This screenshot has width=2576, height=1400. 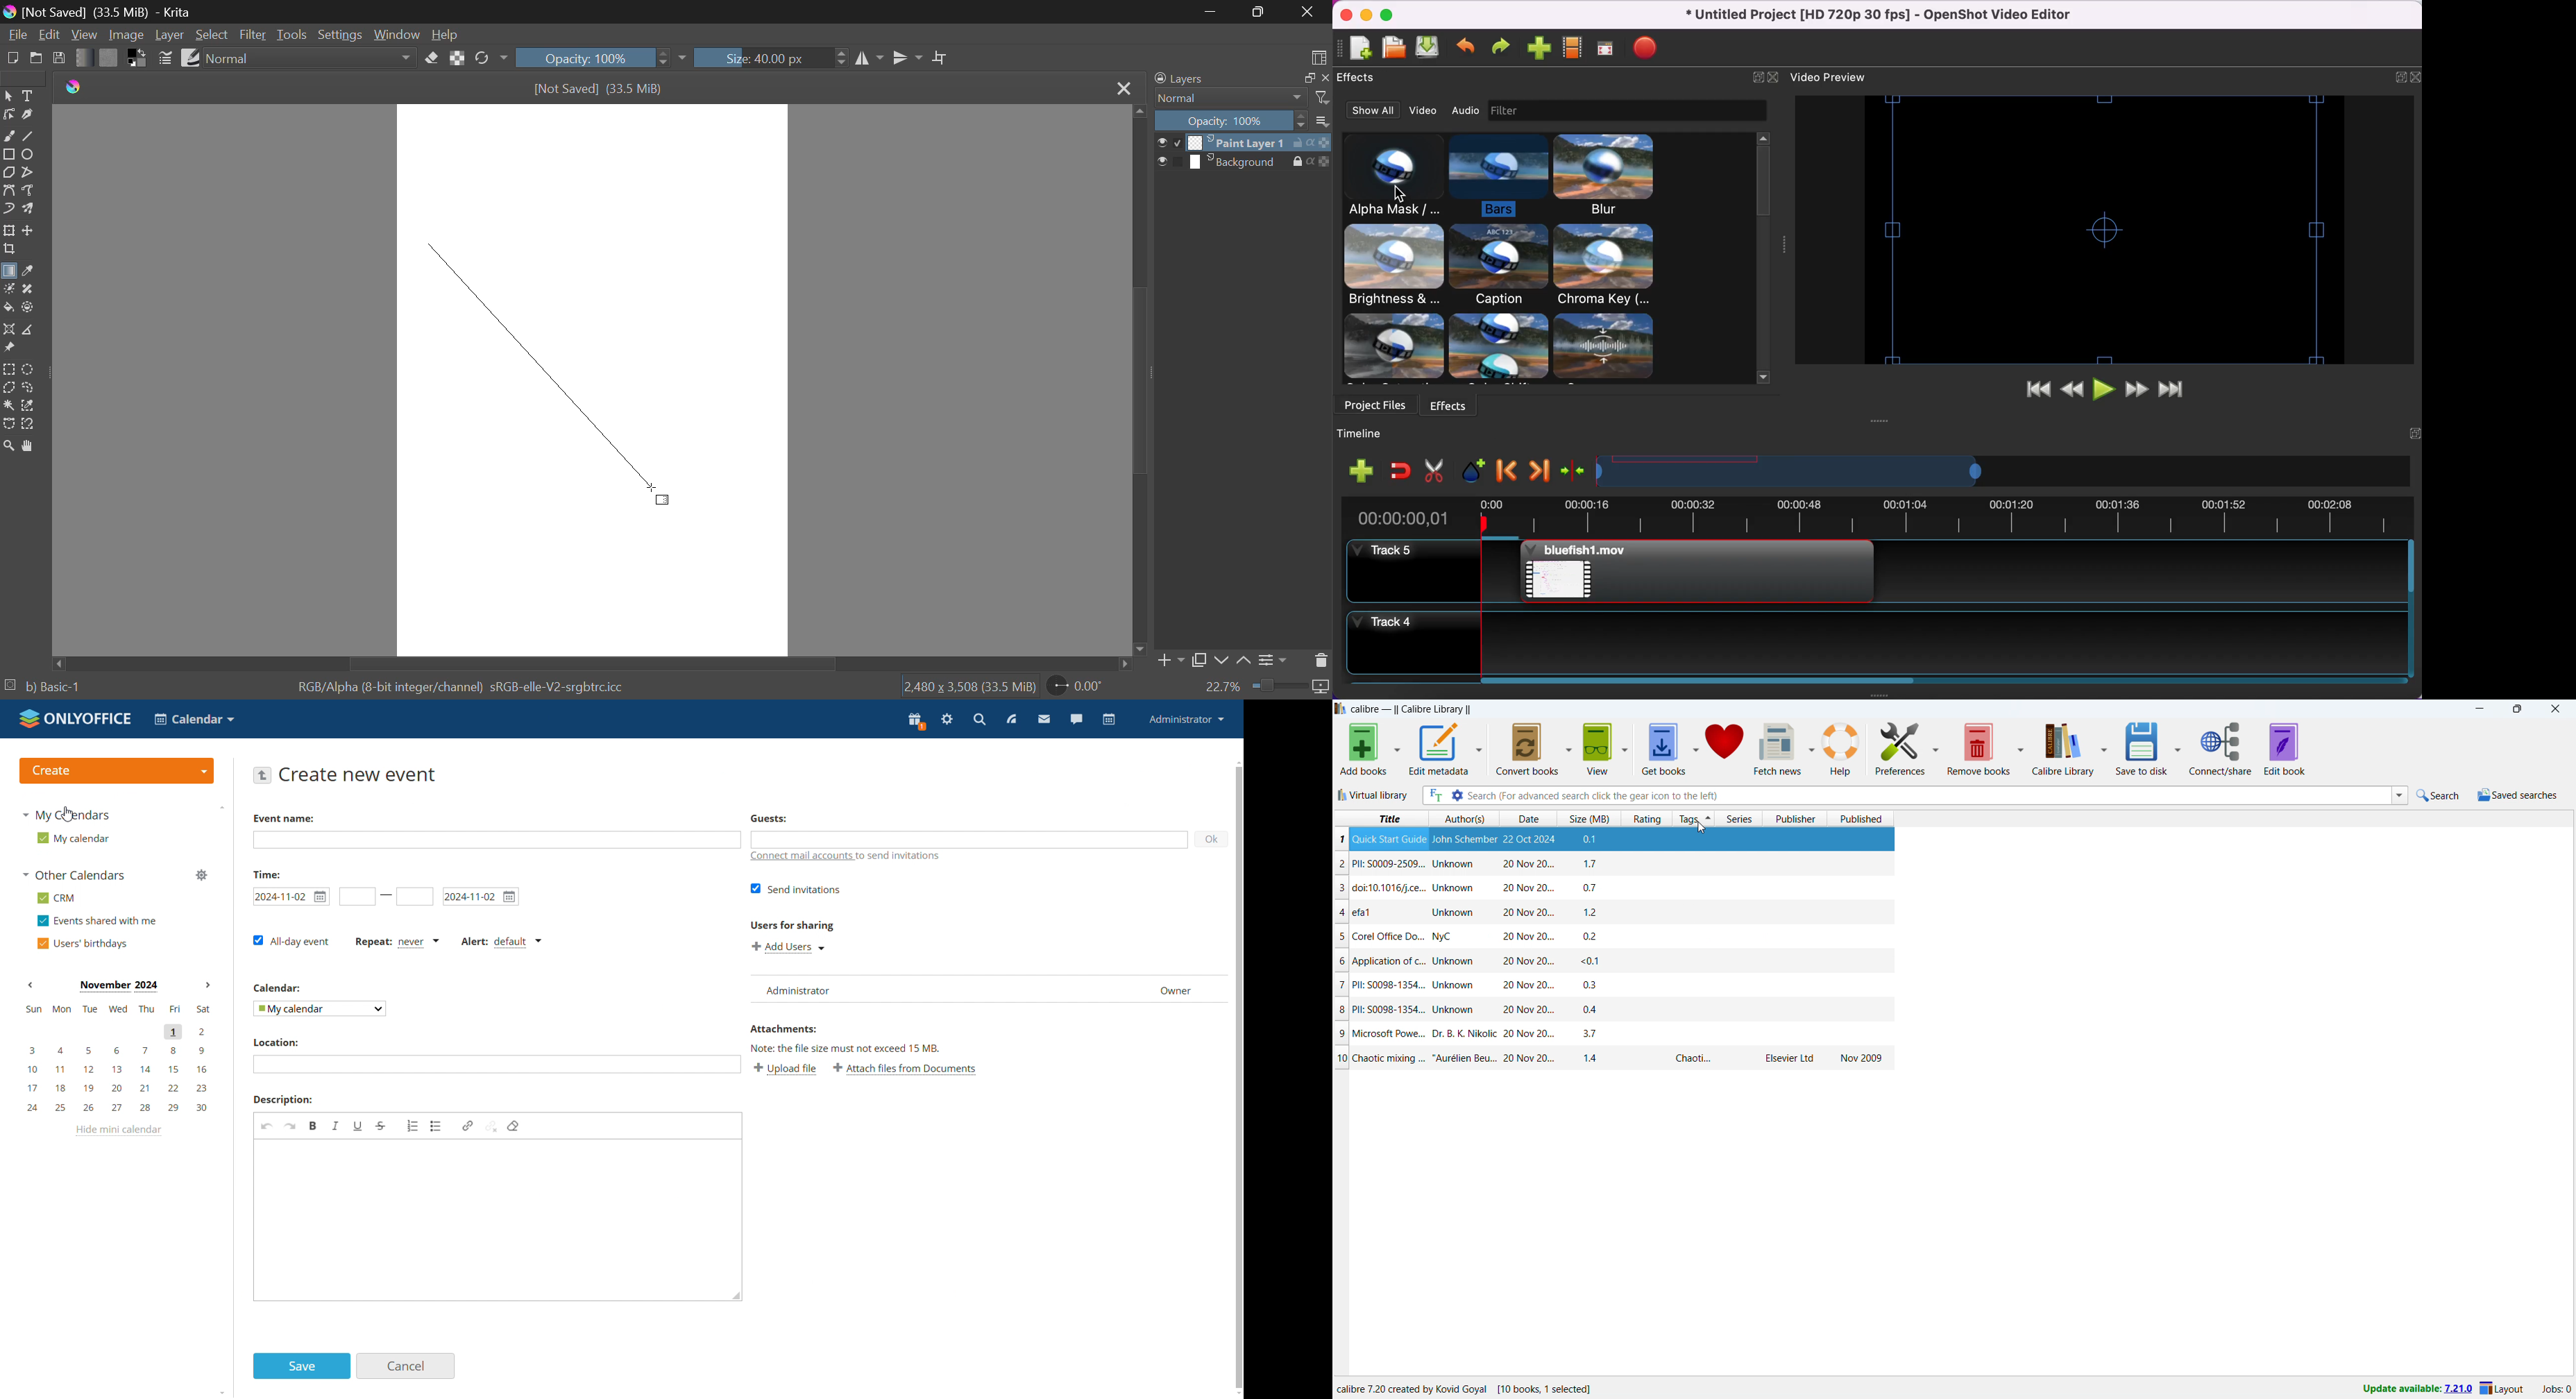 I want to click on Freehand Selection, so click(x=28, y=387).